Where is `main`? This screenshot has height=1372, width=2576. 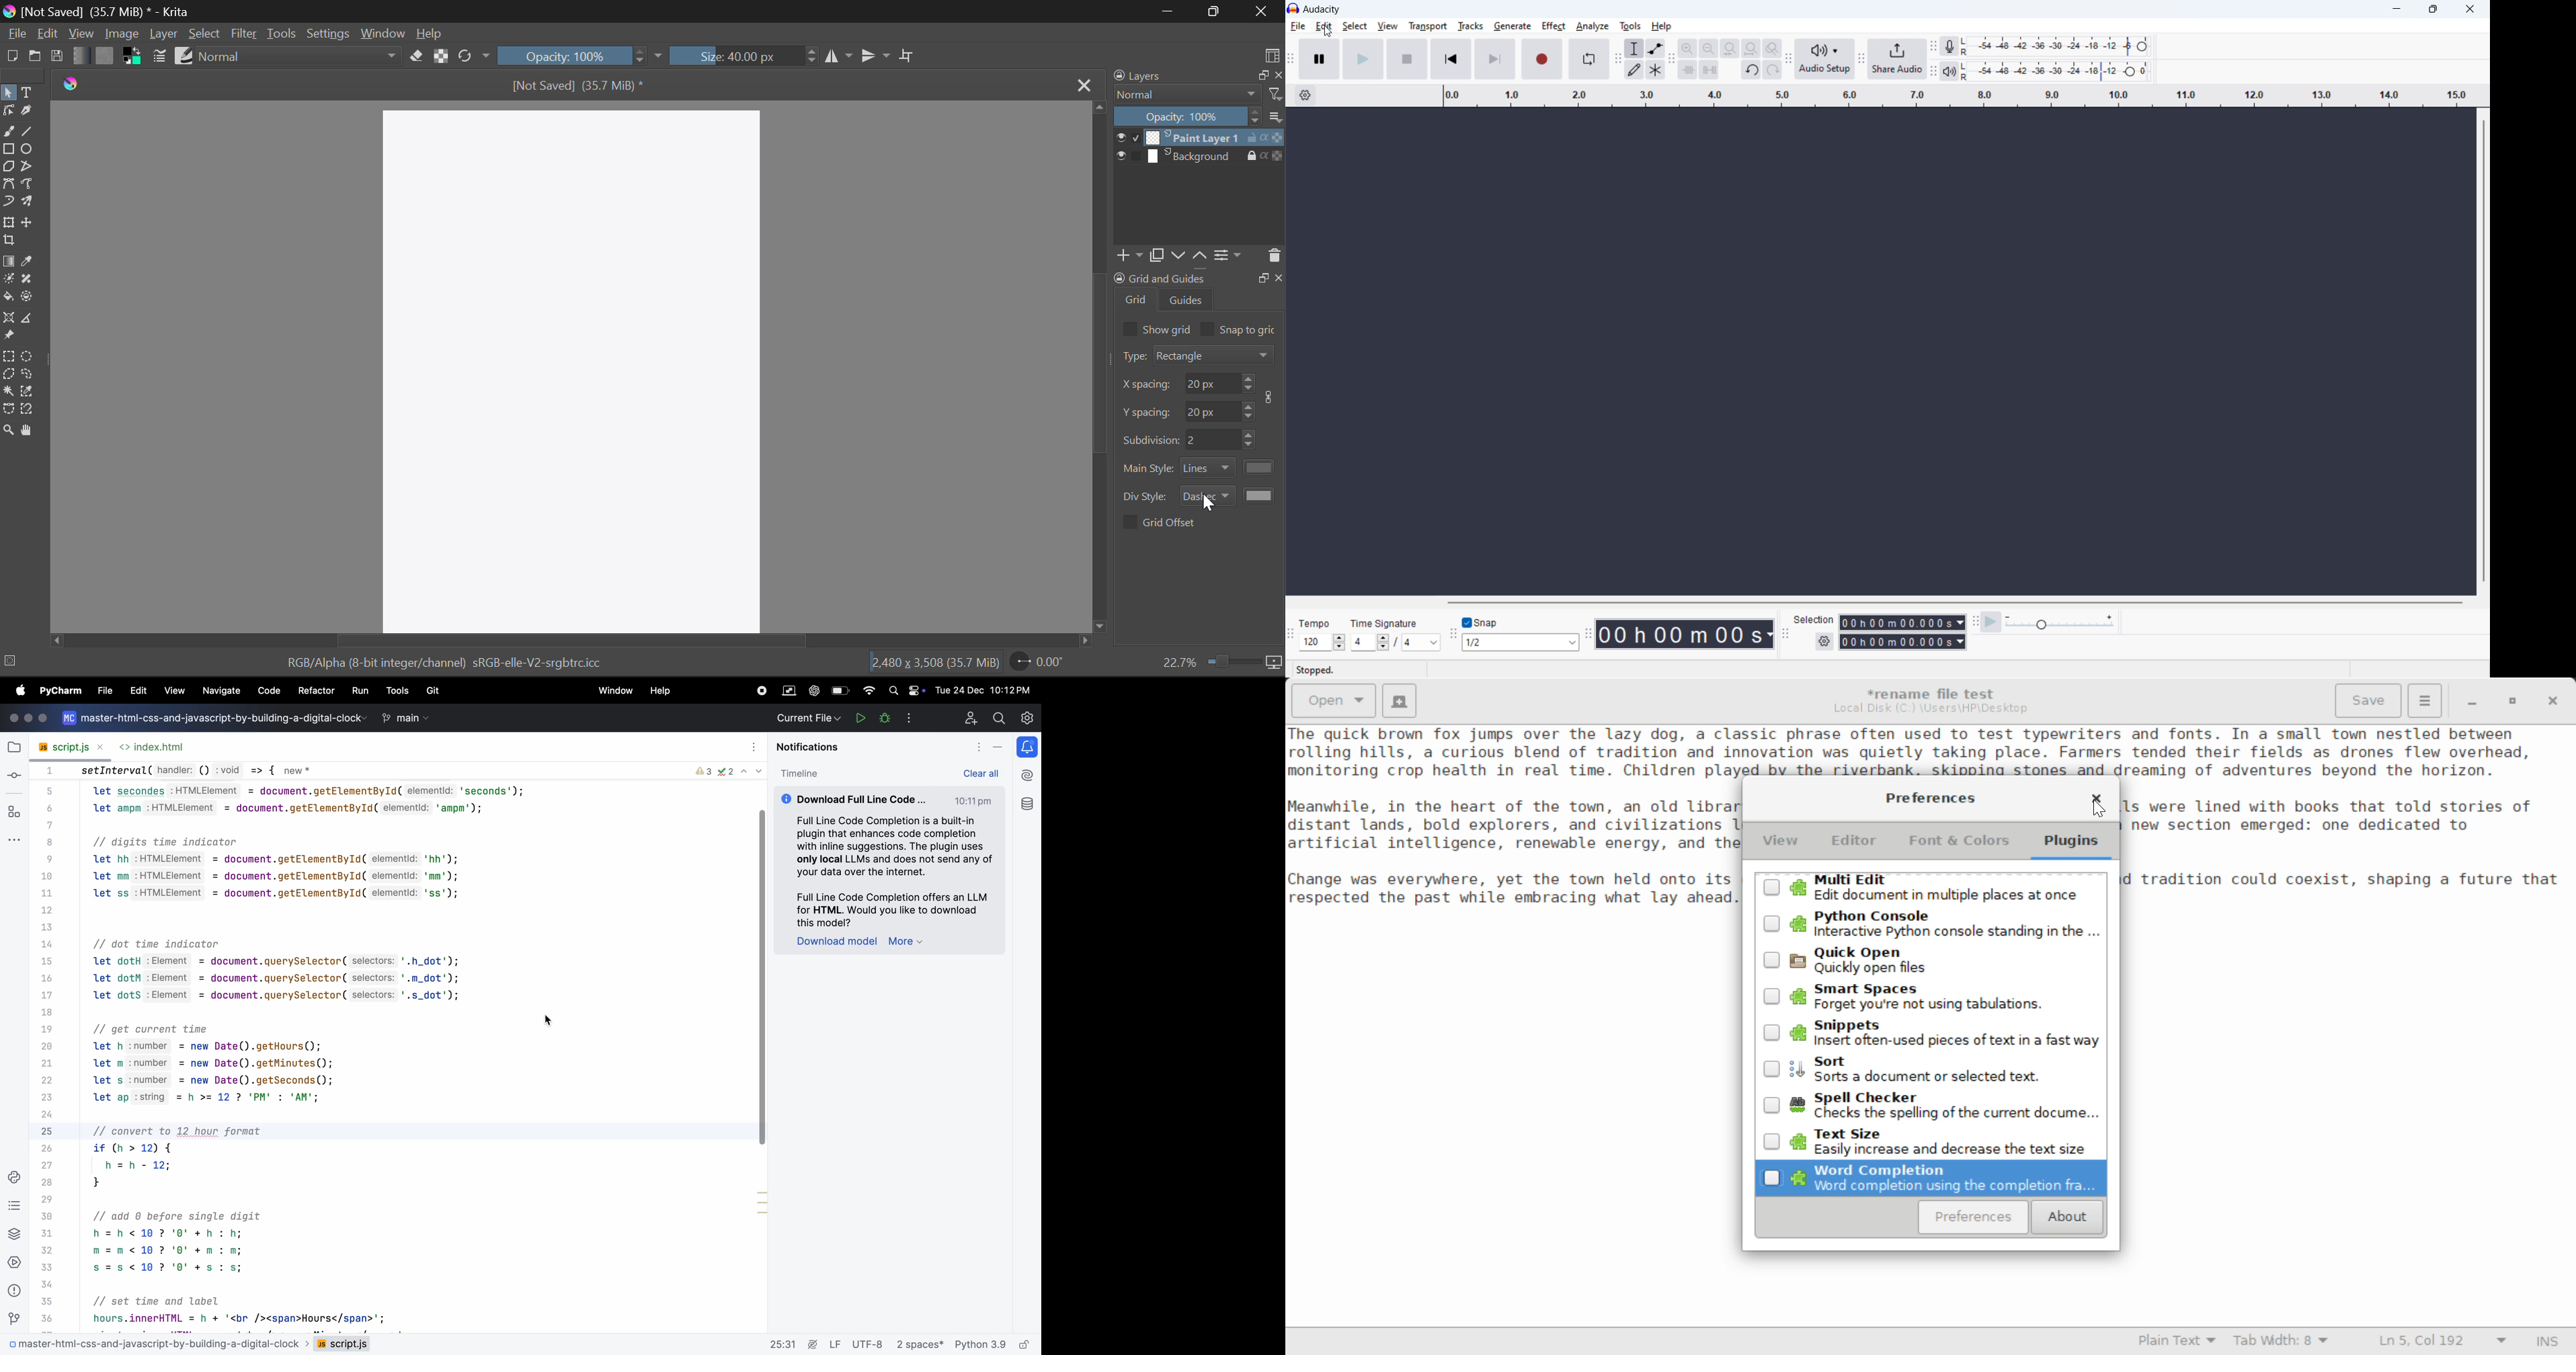 main is located at coordinates (402, 718).